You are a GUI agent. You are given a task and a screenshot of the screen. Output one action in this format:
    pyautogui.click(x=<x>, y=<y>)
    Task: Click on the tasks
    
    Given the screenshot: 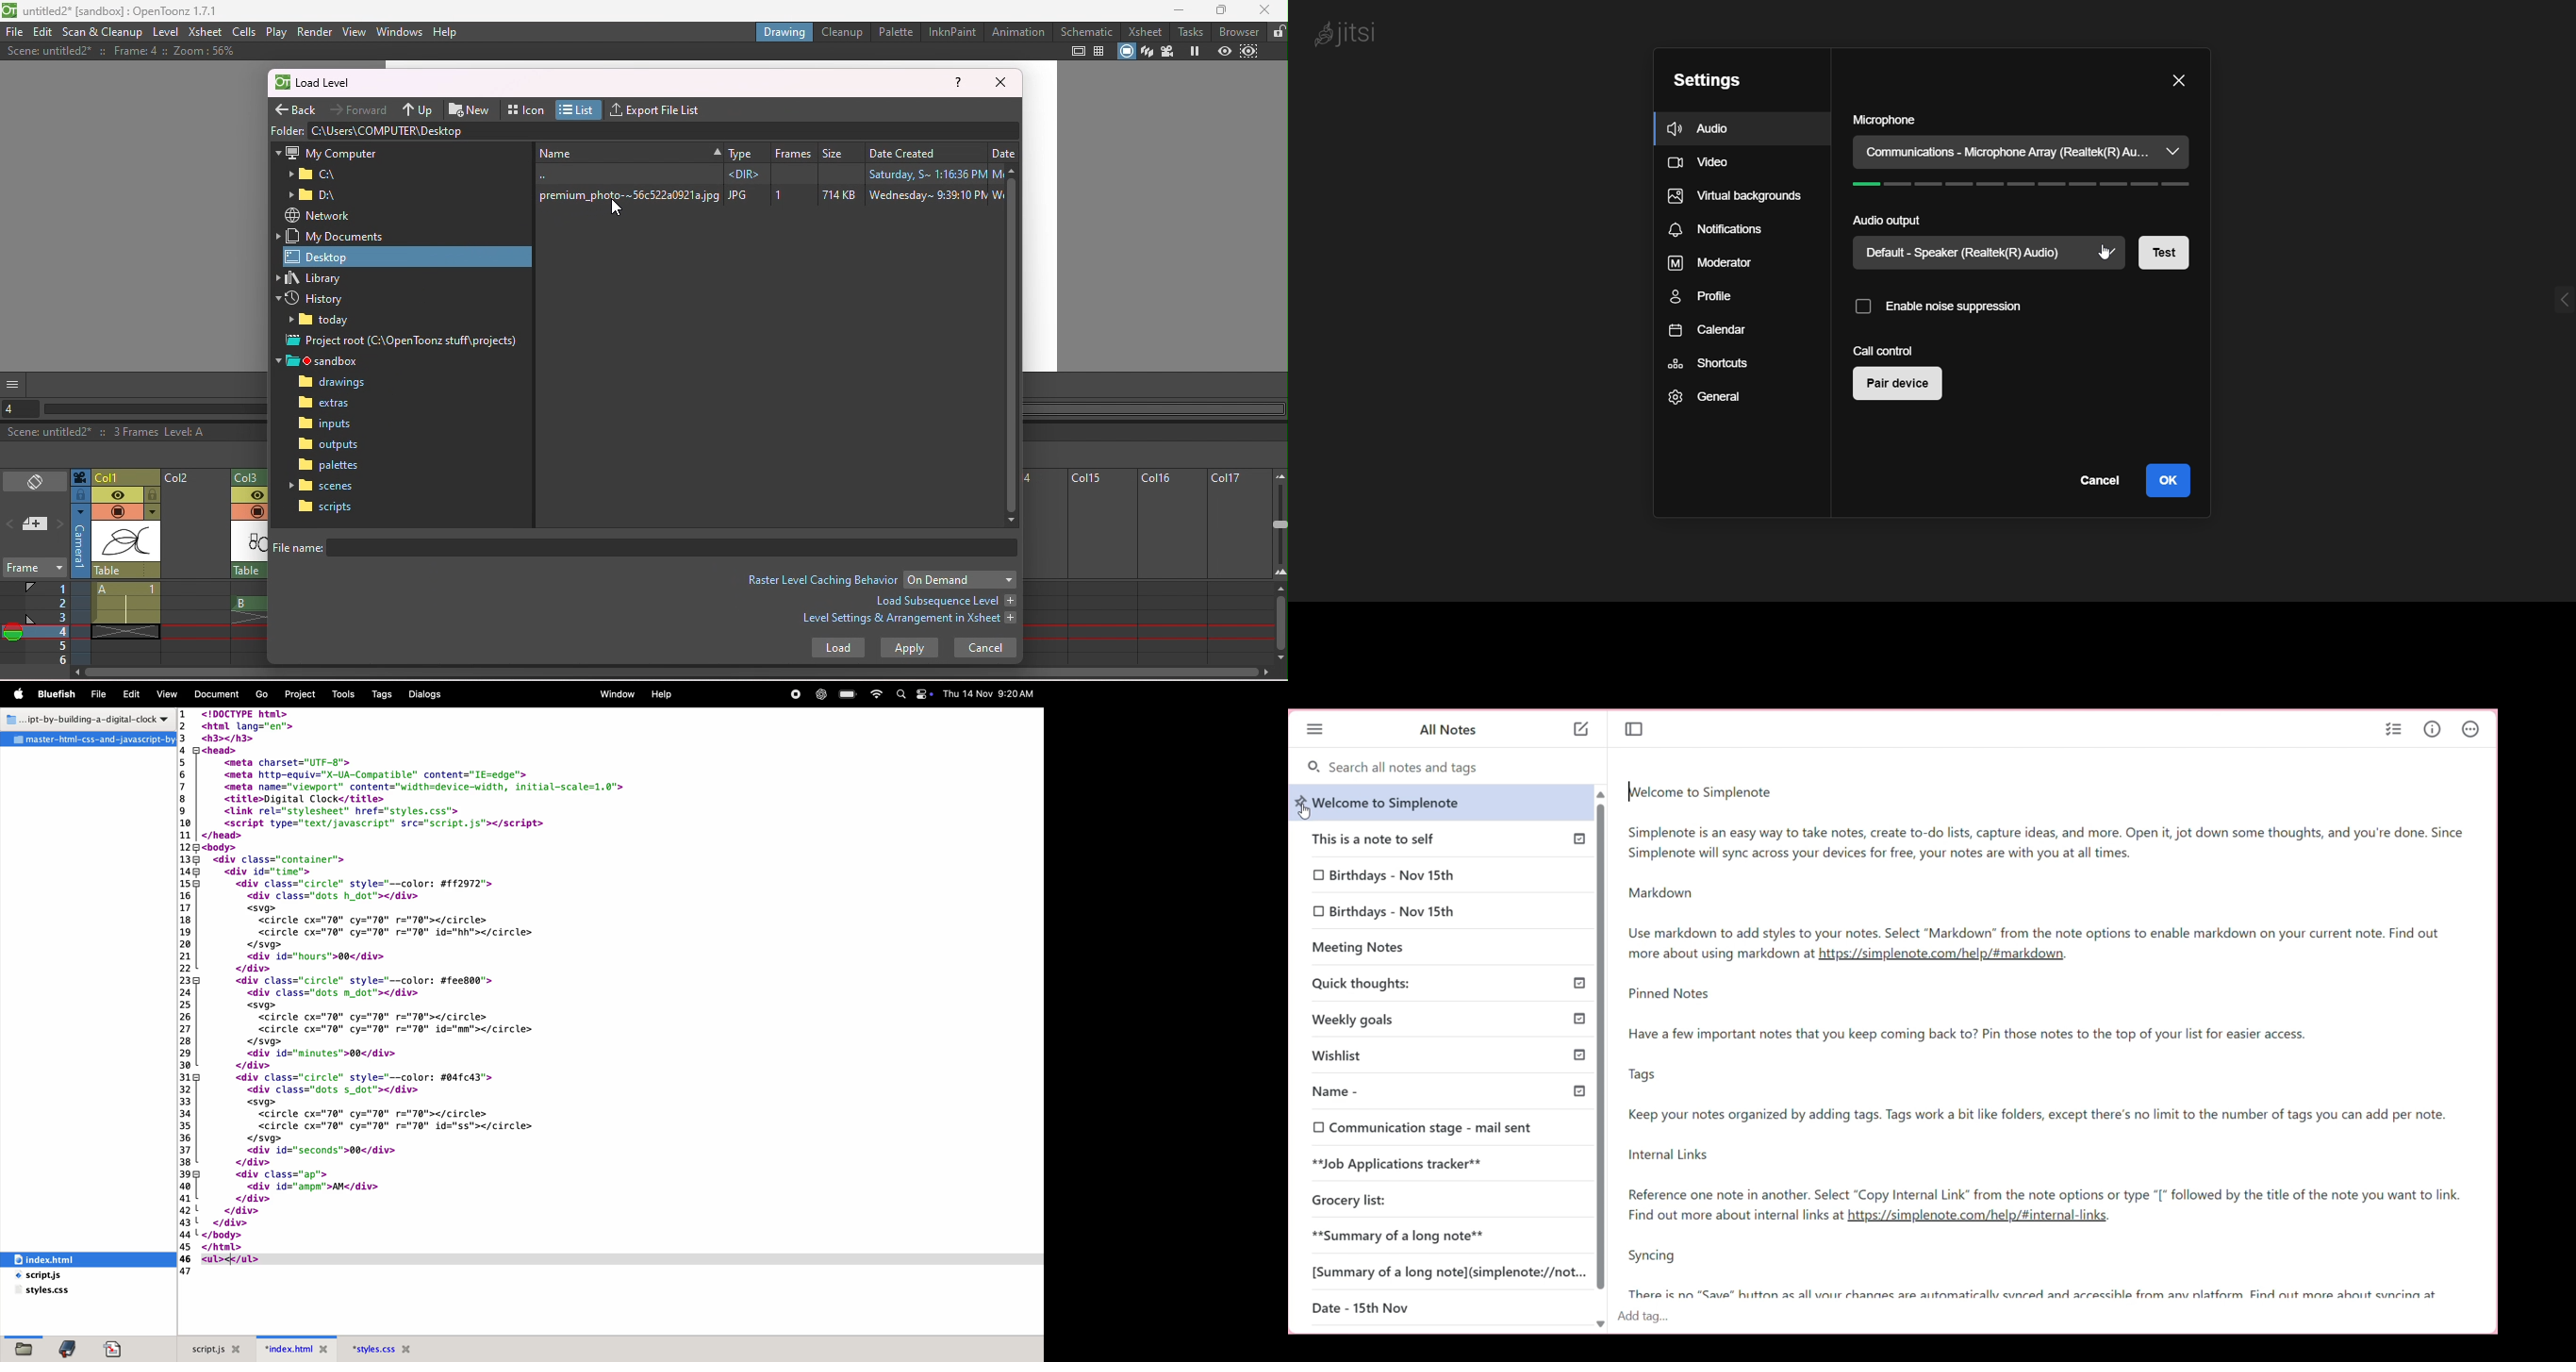 What is the action you would take?
    pyautogui.click(x=1193, y=31)
    